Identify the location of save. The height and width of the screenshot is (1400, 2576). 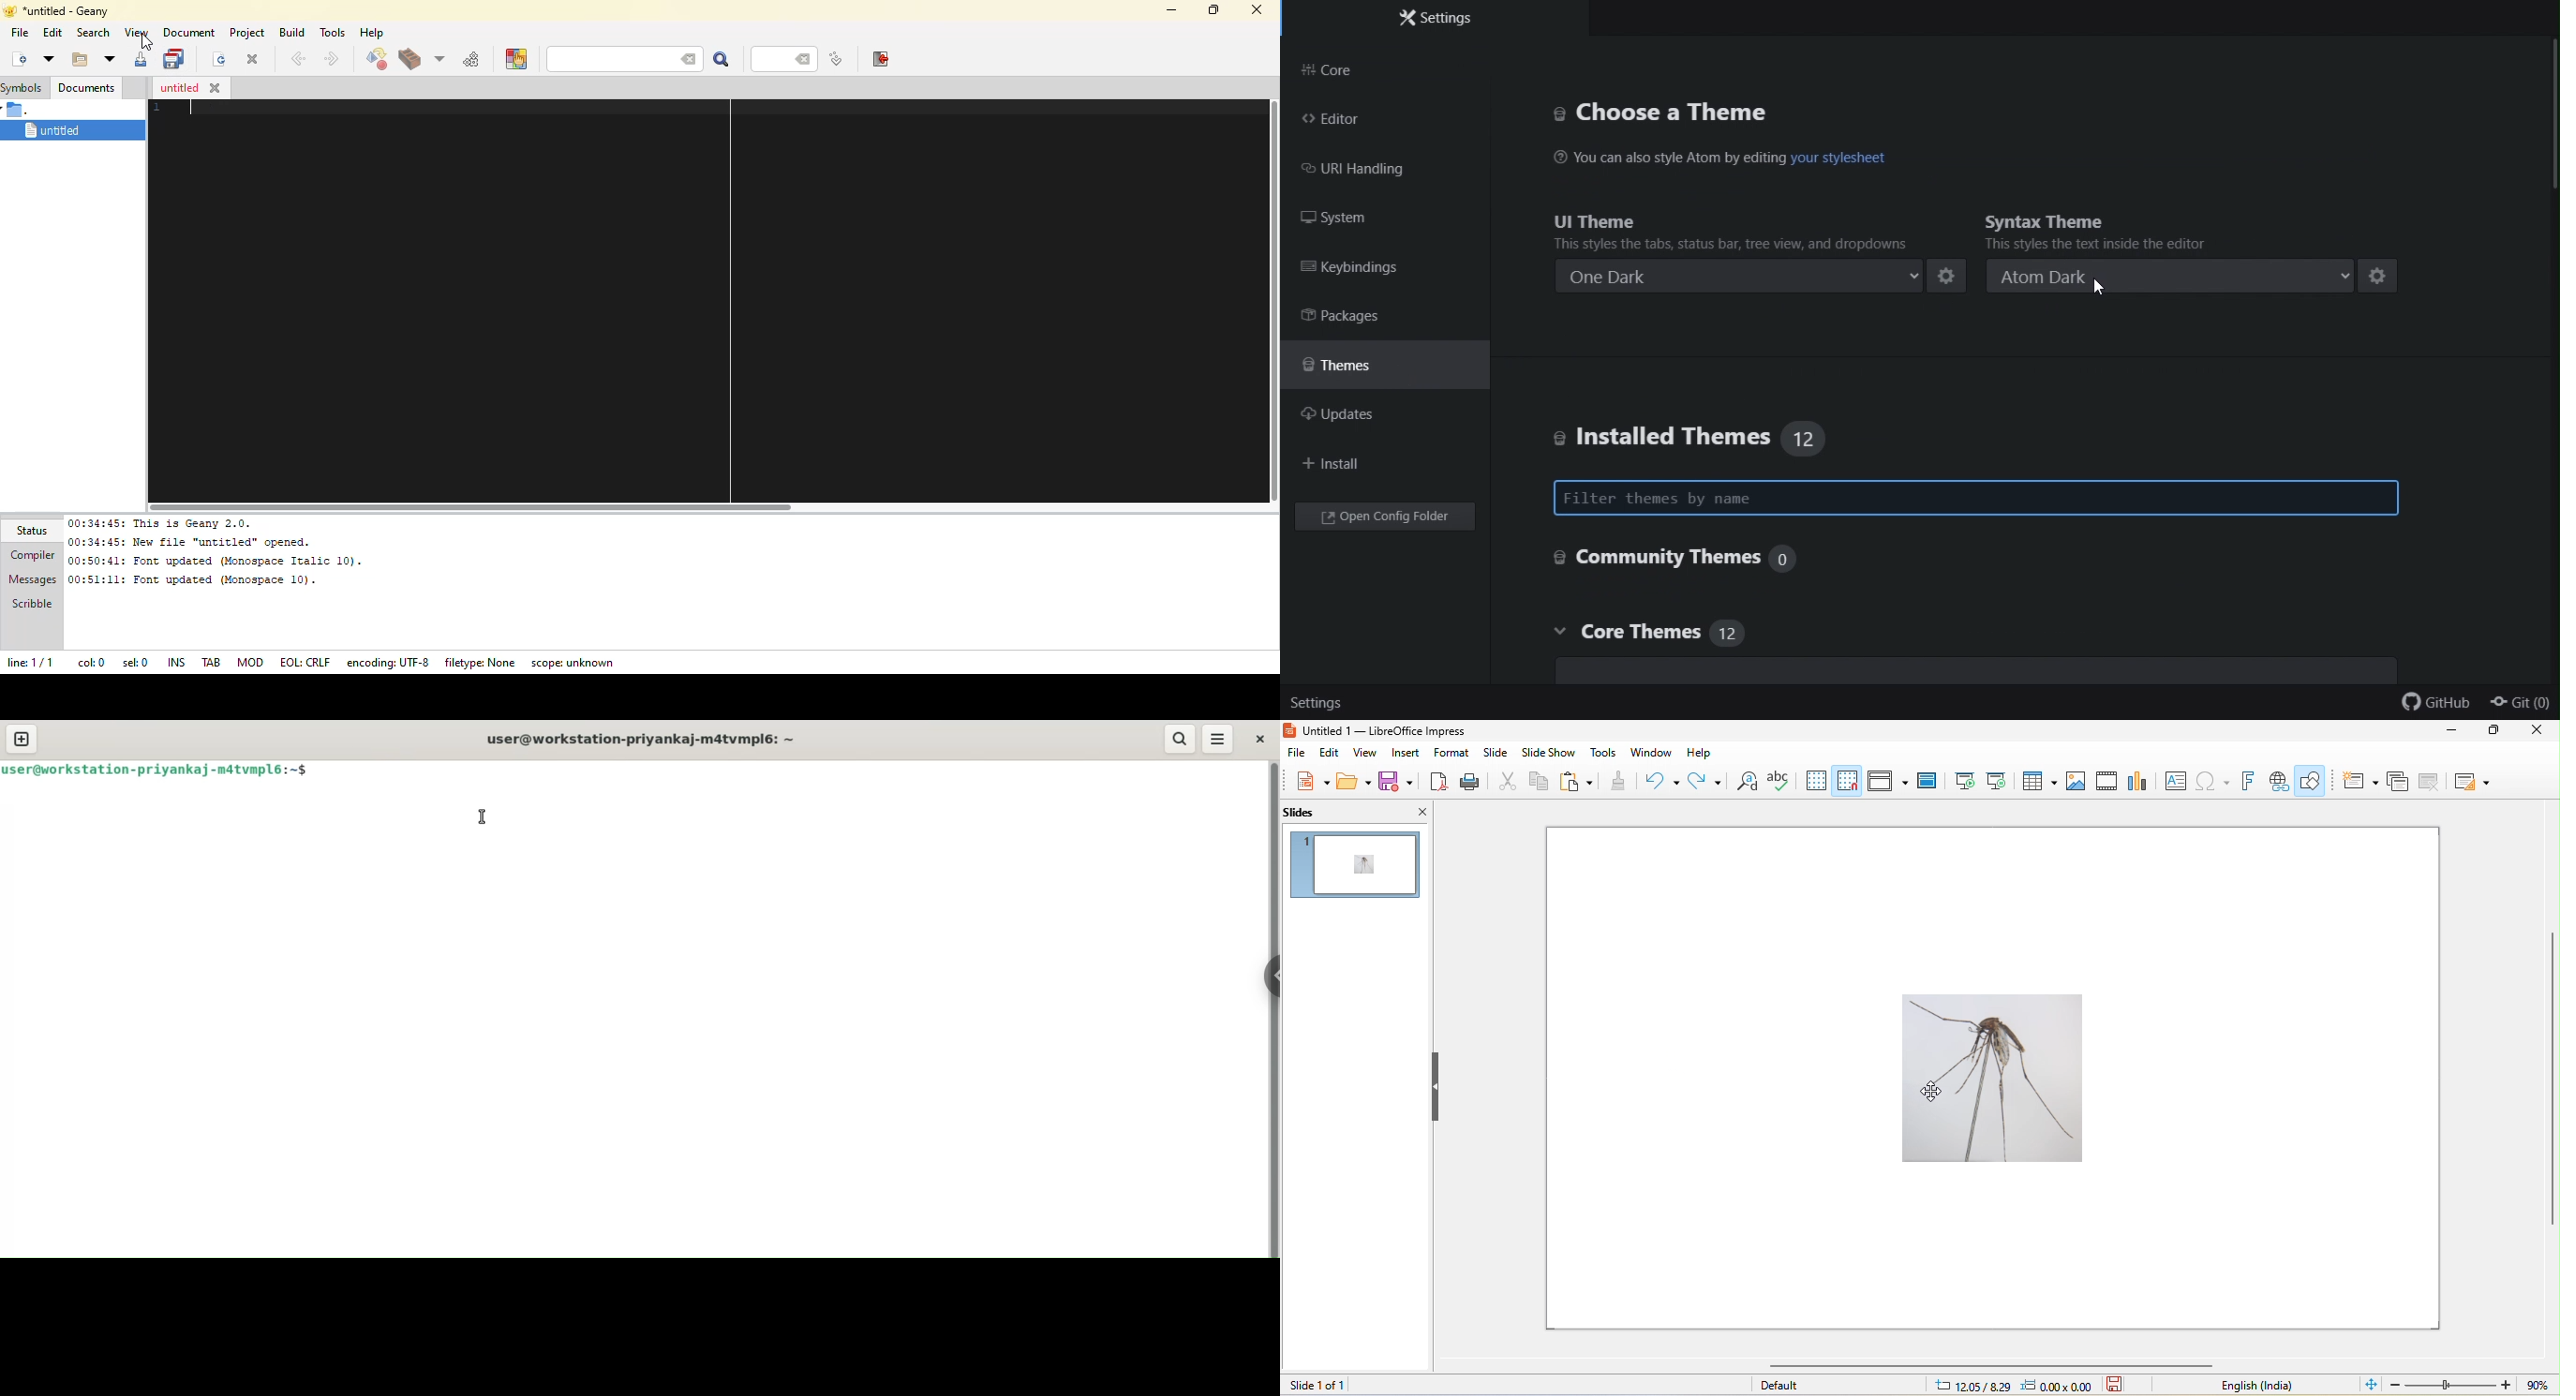
(140, 61).